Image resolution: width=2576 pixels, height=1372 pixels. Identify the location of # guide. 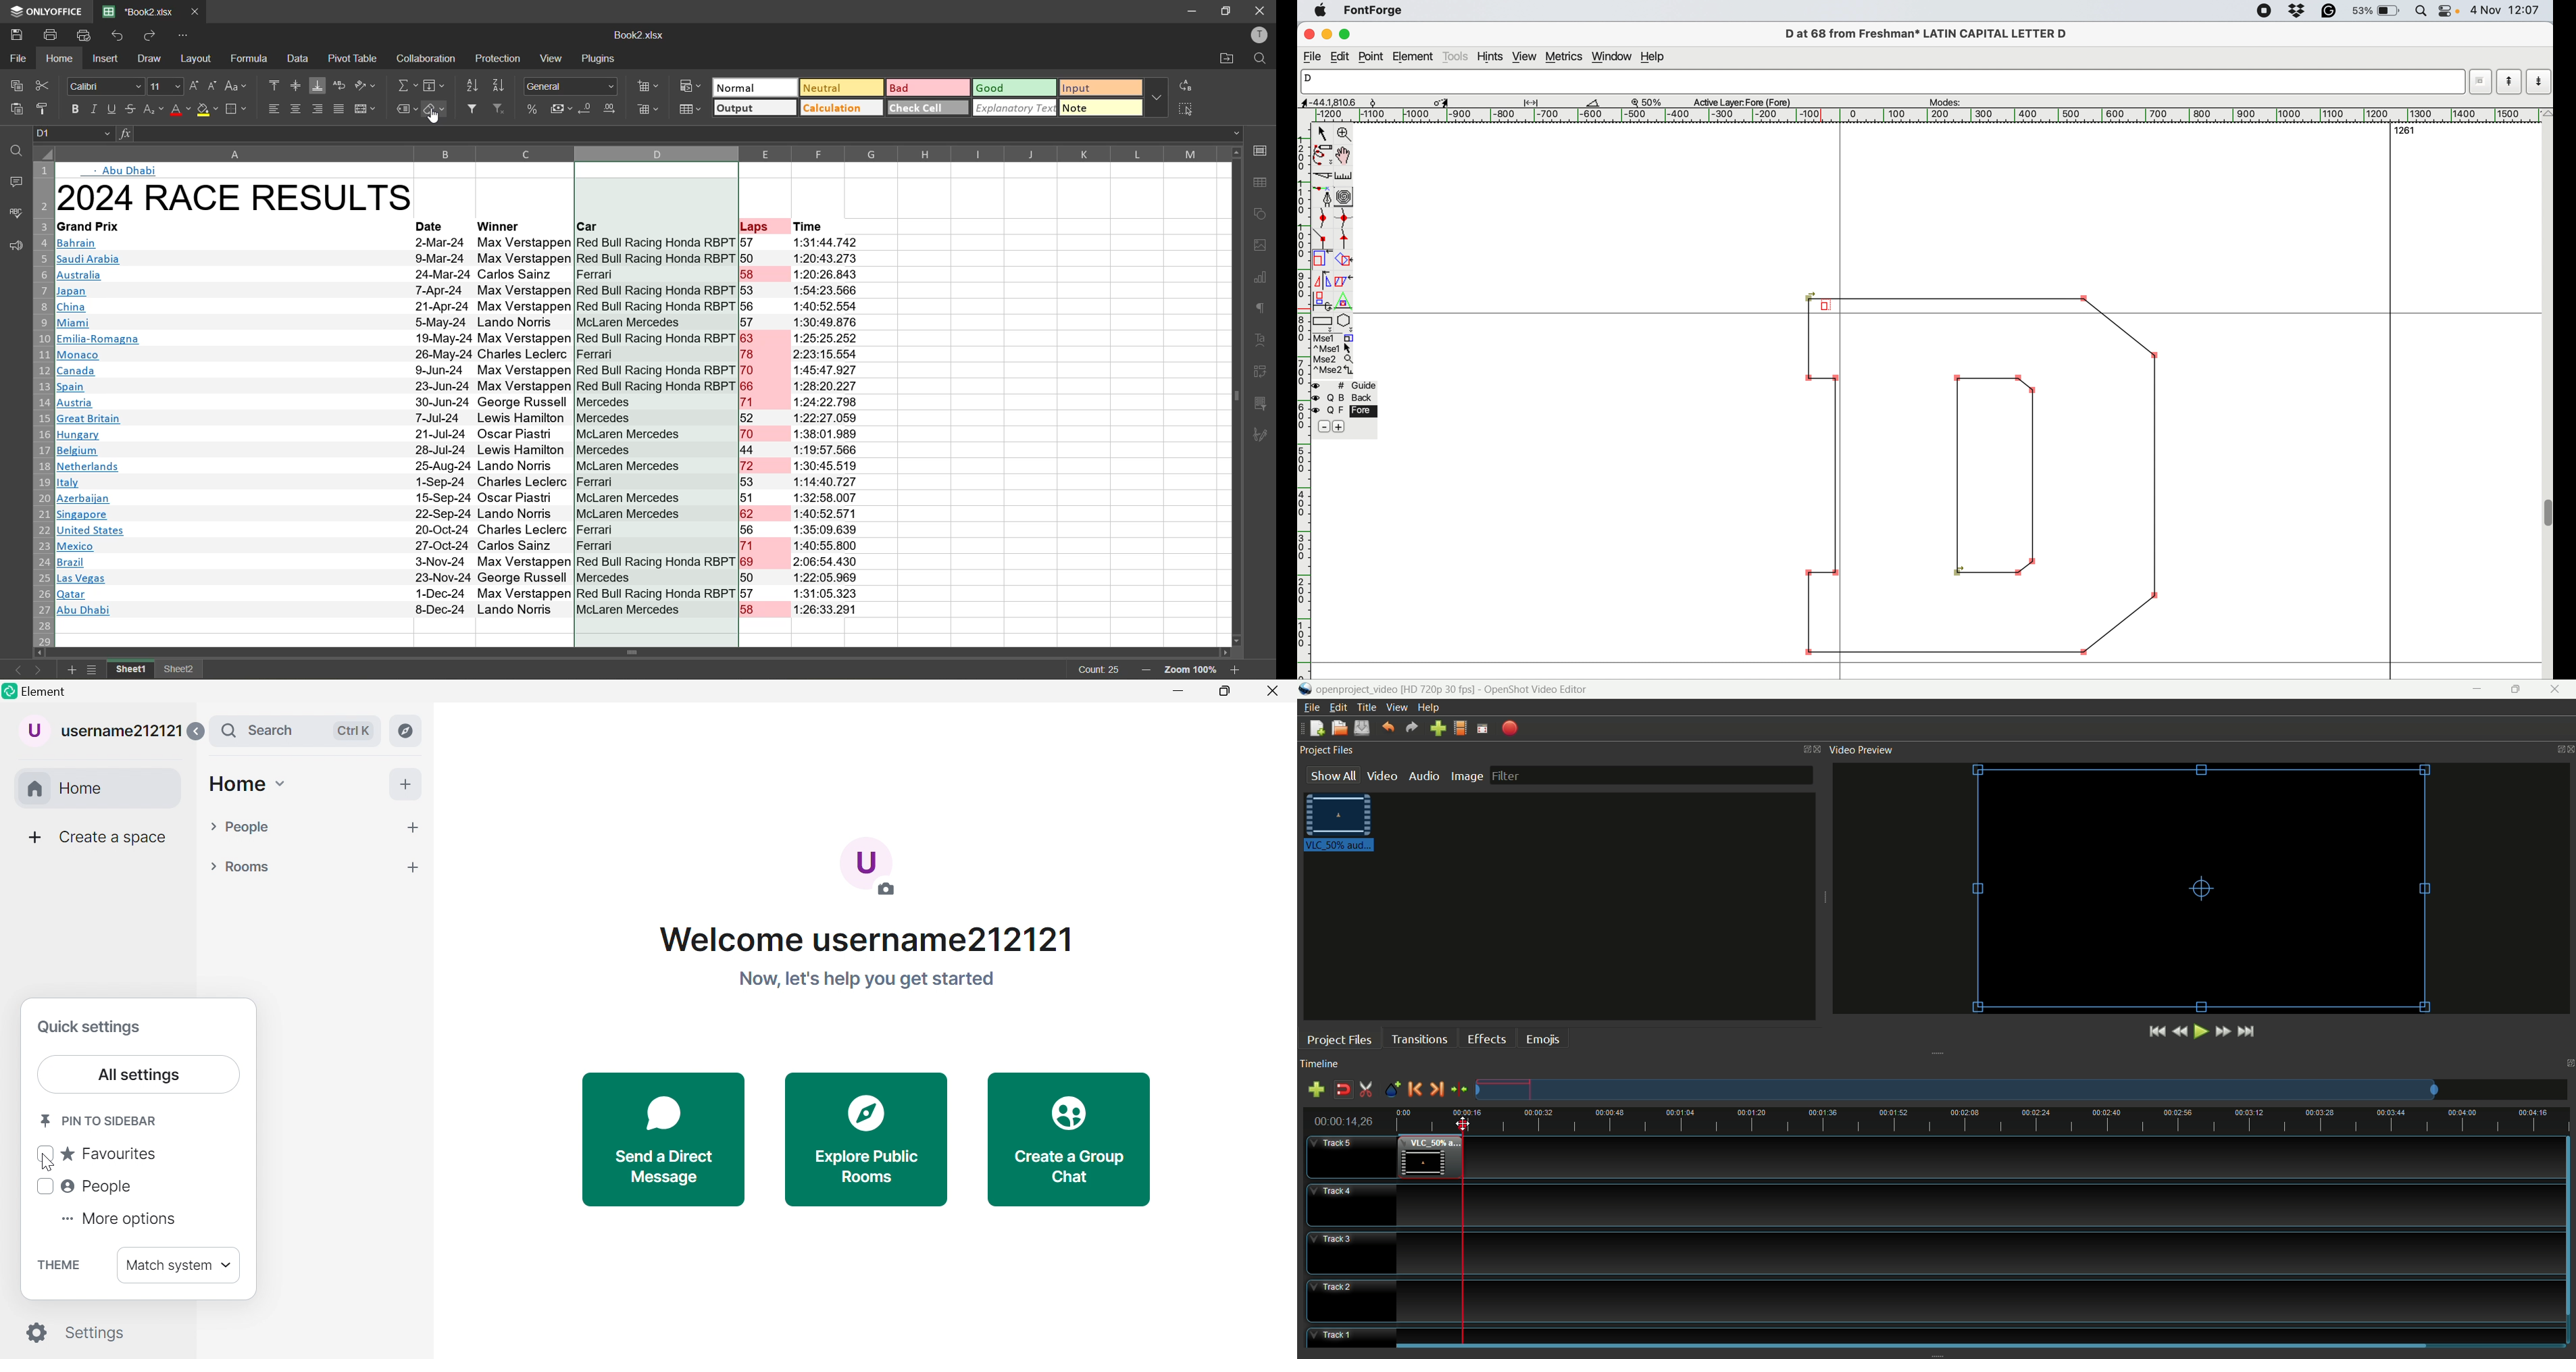
(1348, 386).